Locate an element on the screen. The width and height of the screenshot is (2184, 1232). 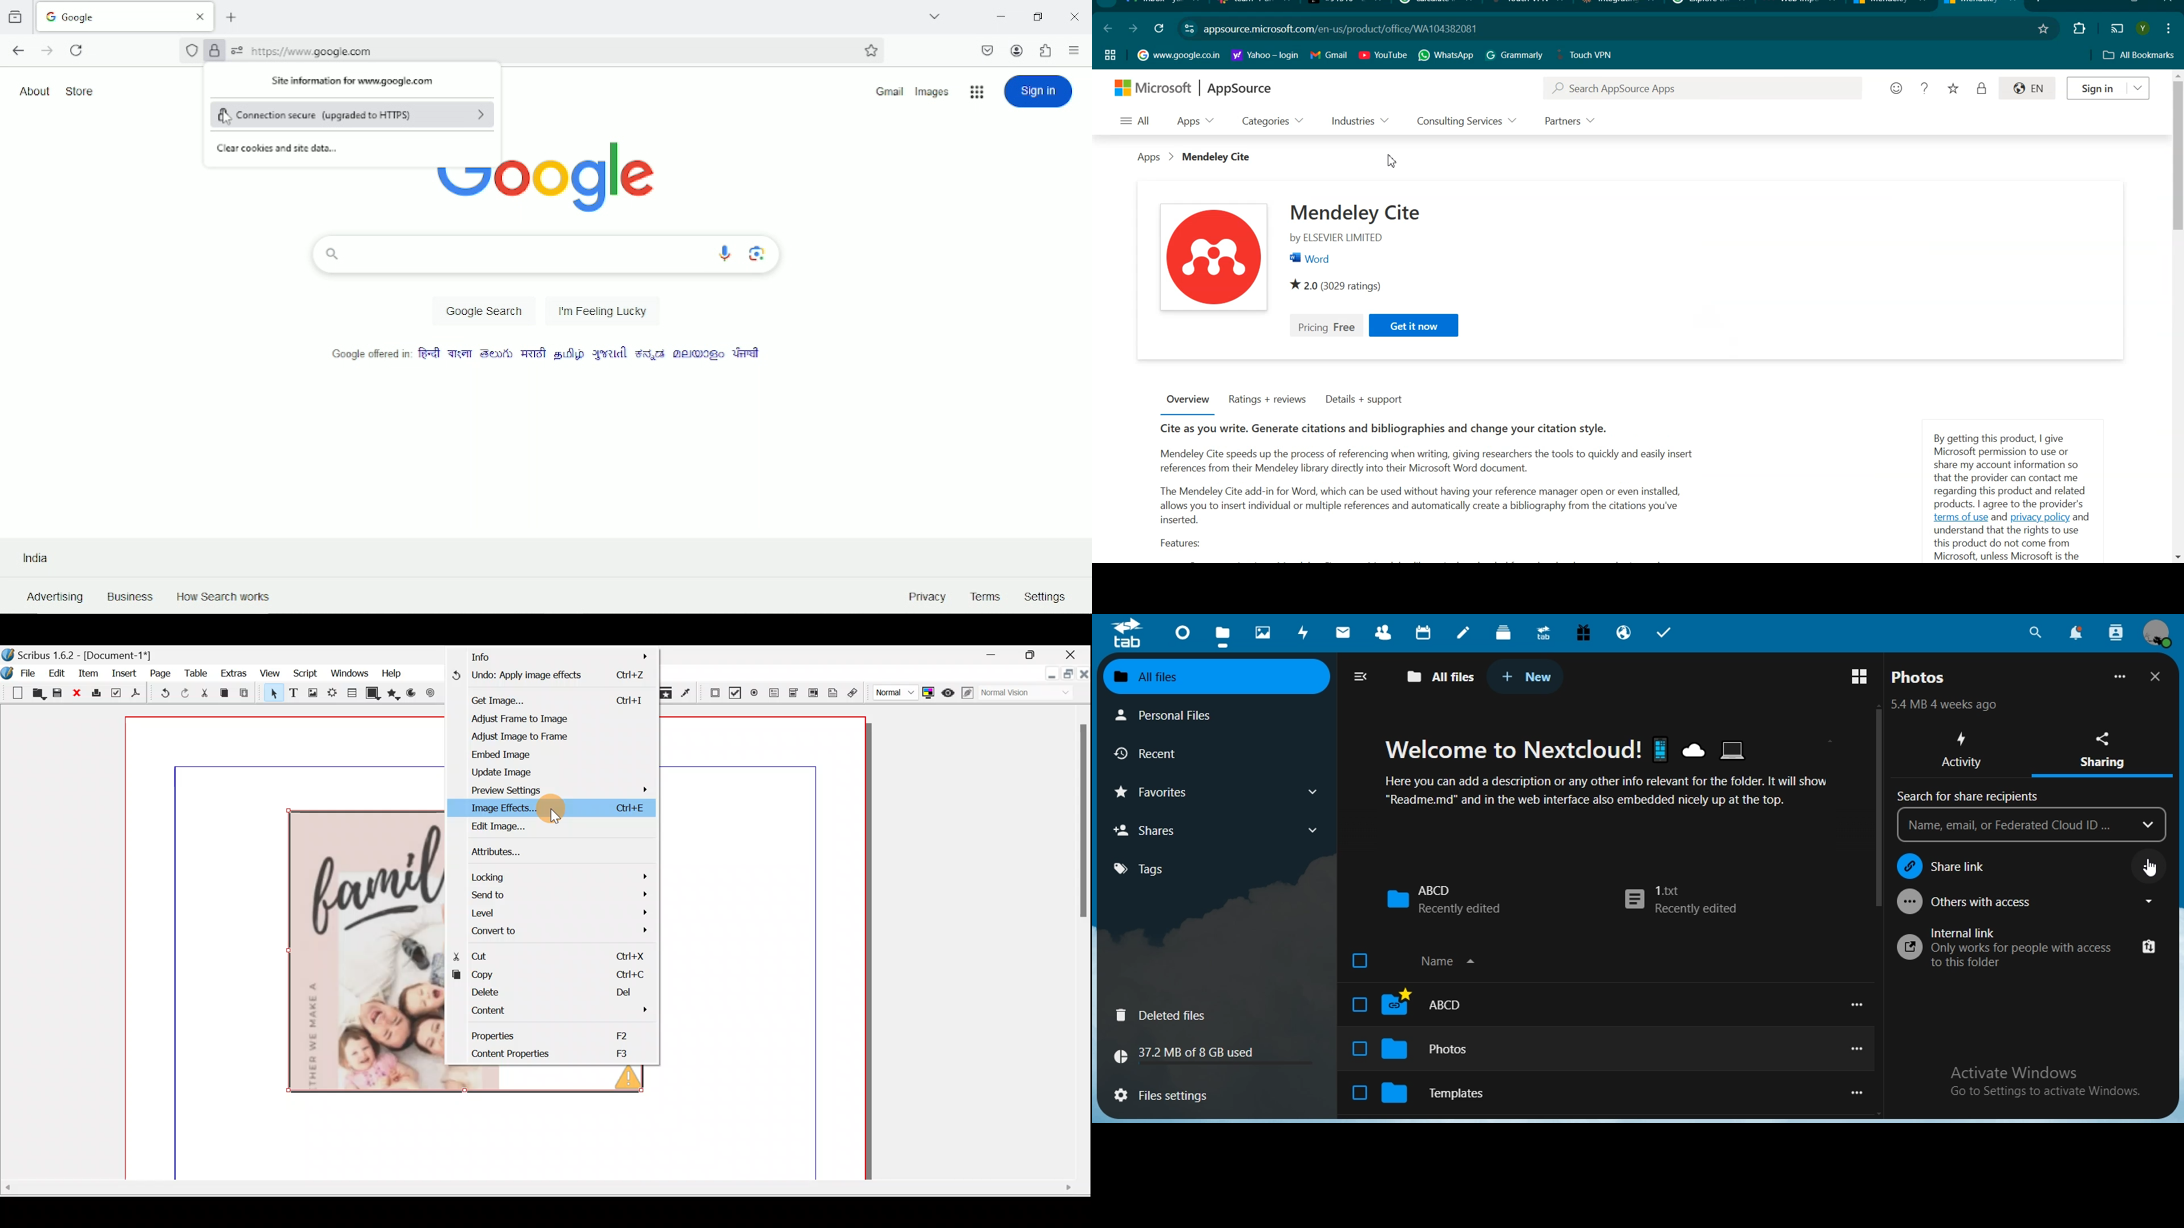
ABCD is located at coordinates (1433, 1003).